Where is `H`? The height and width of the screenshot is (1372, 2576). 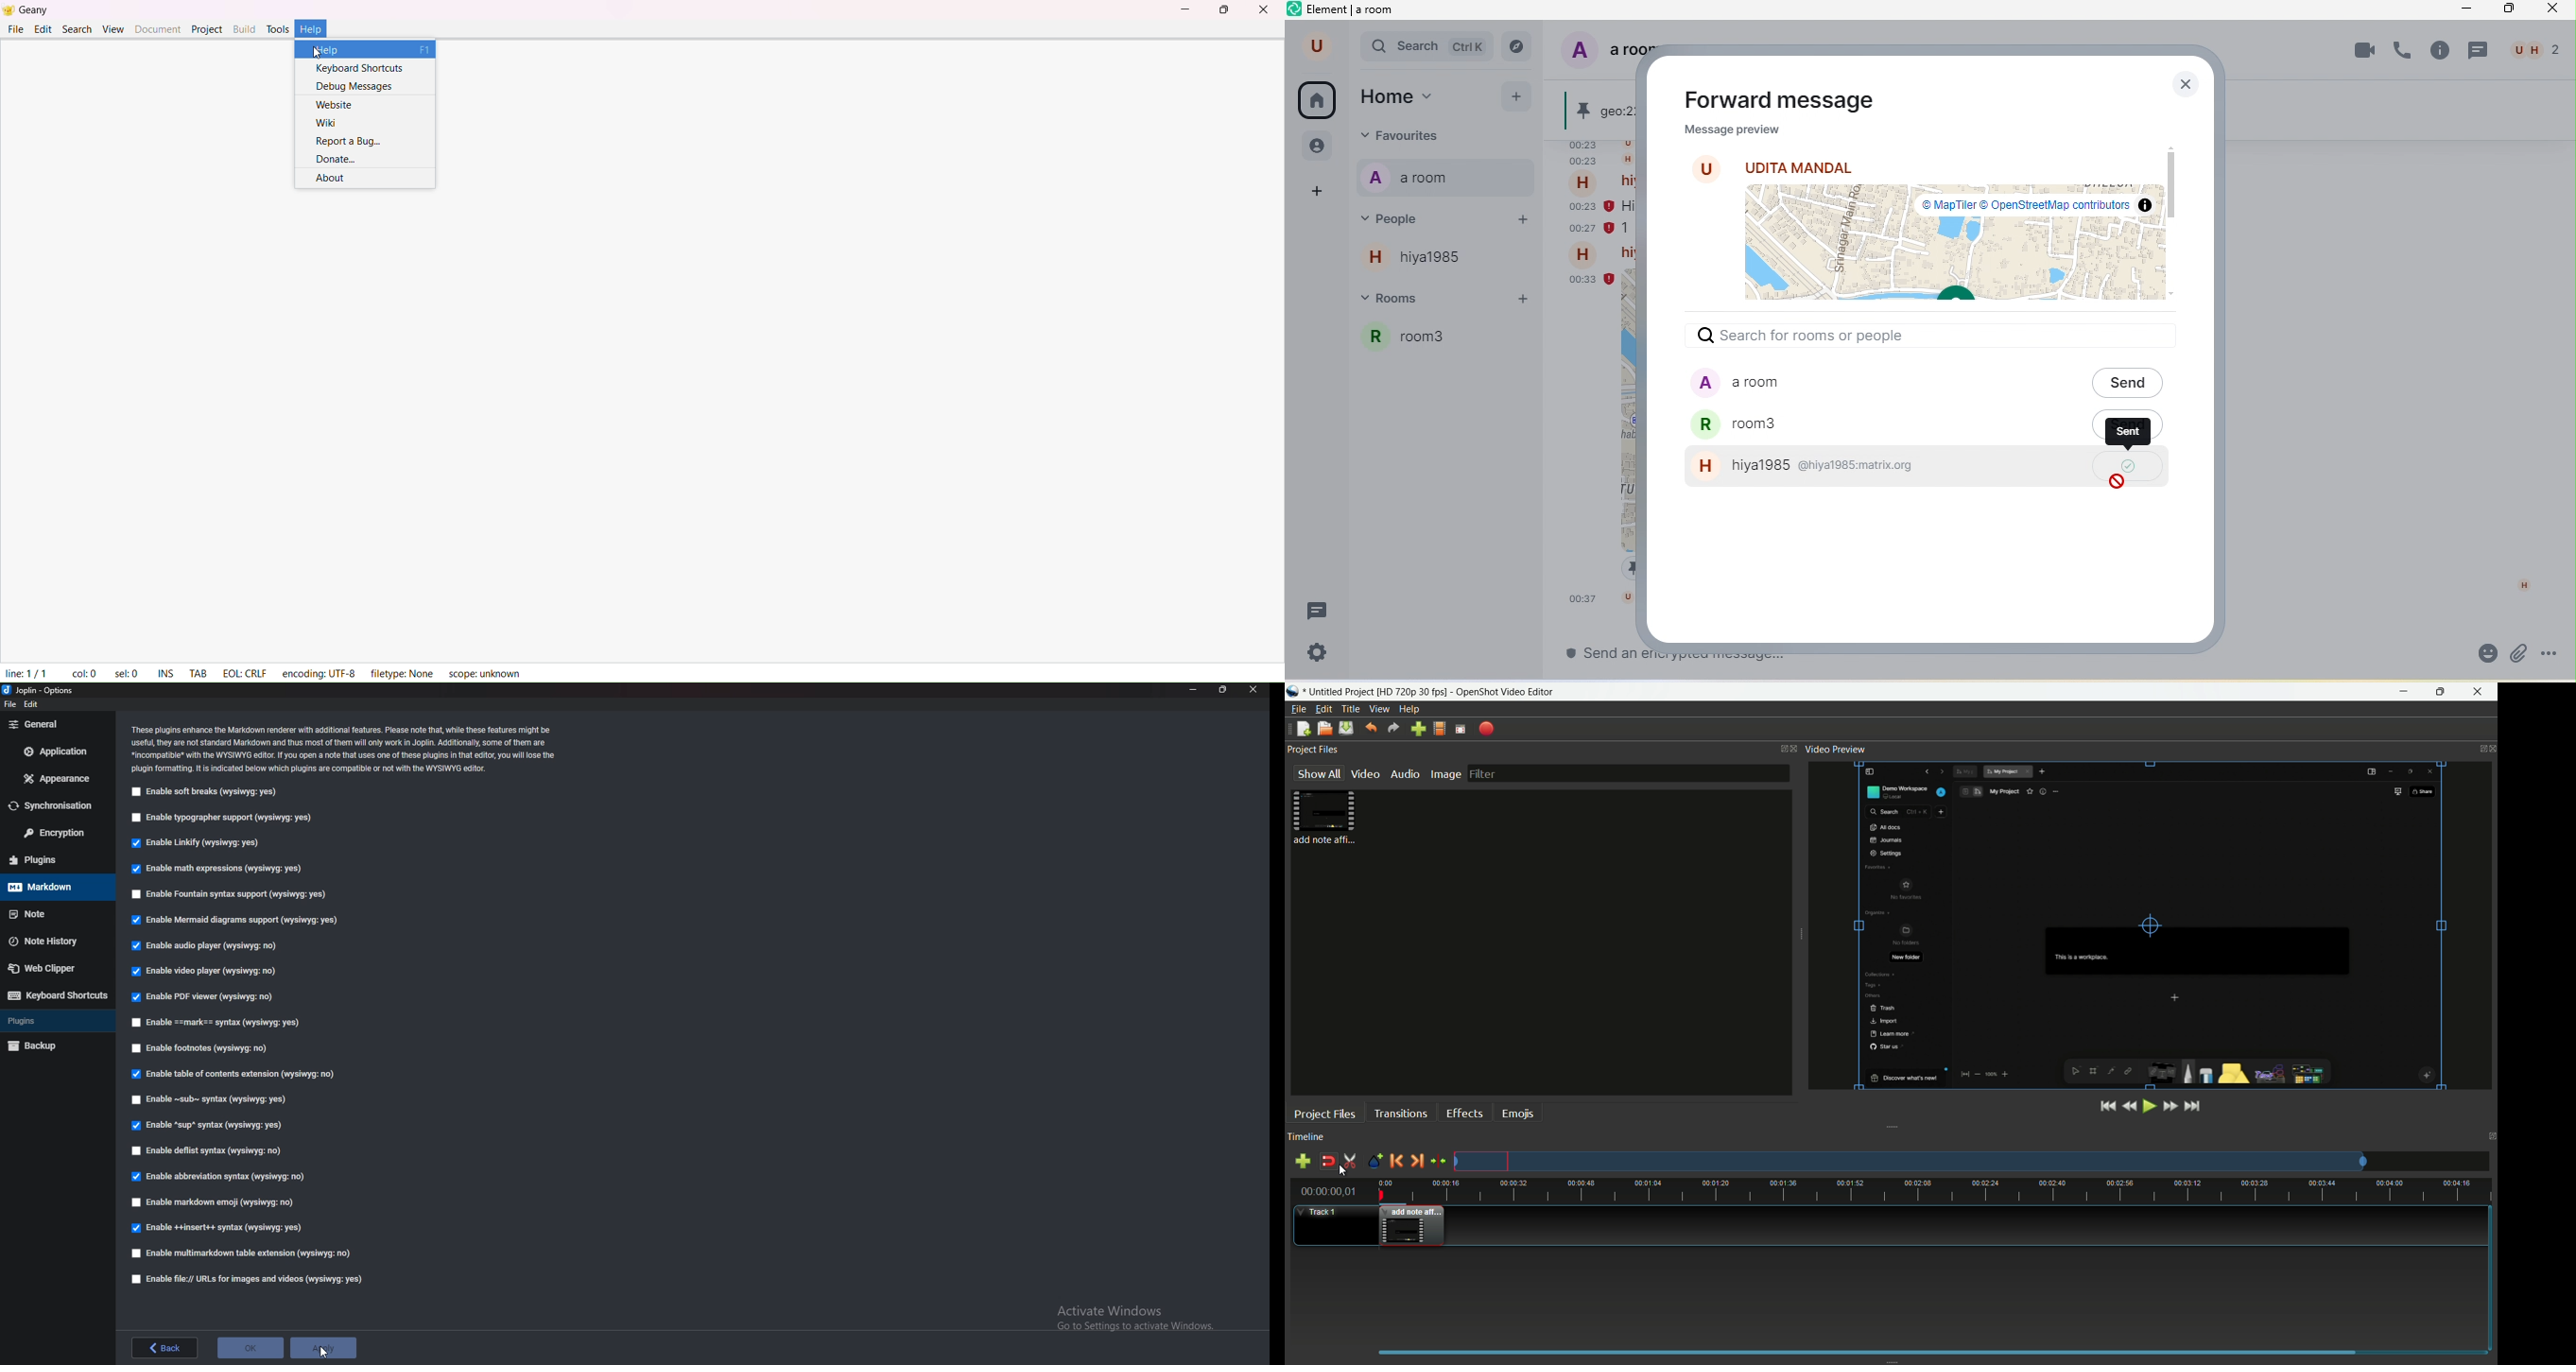
H is located at coordinates (2524, 585).